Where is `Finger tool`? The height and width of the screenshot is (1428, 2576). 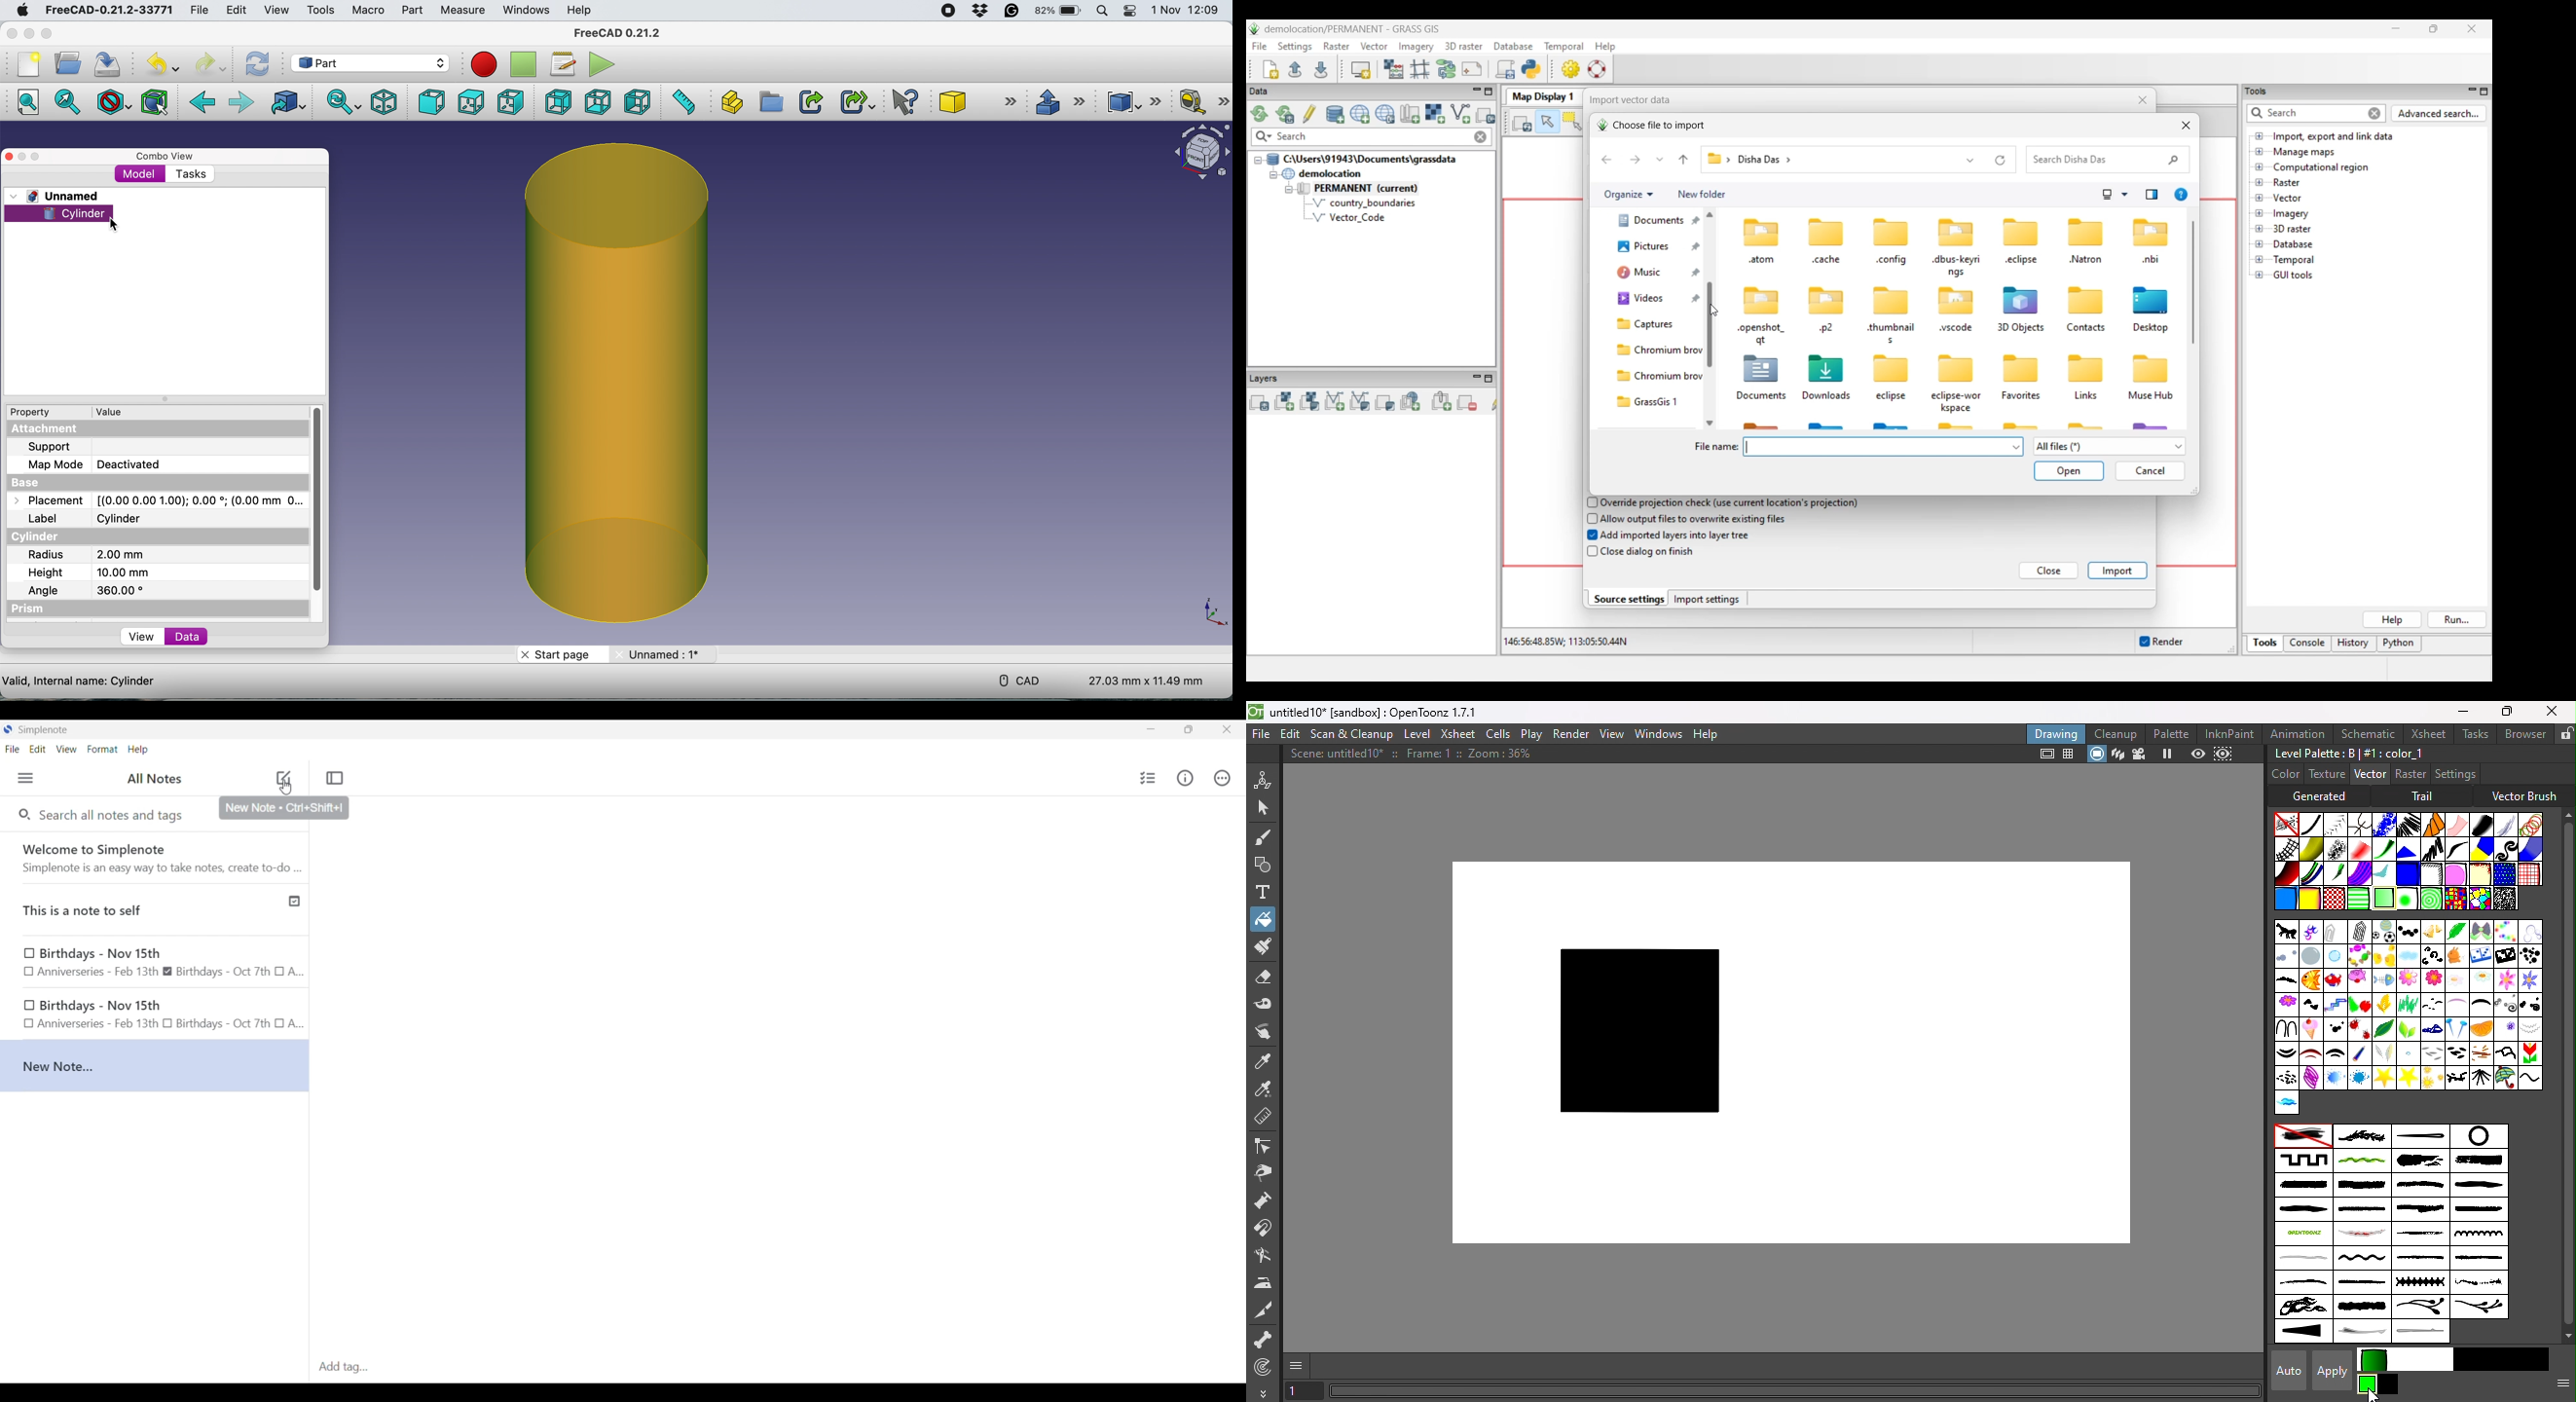 Finger tool is located at coordinates (1268, 1033).